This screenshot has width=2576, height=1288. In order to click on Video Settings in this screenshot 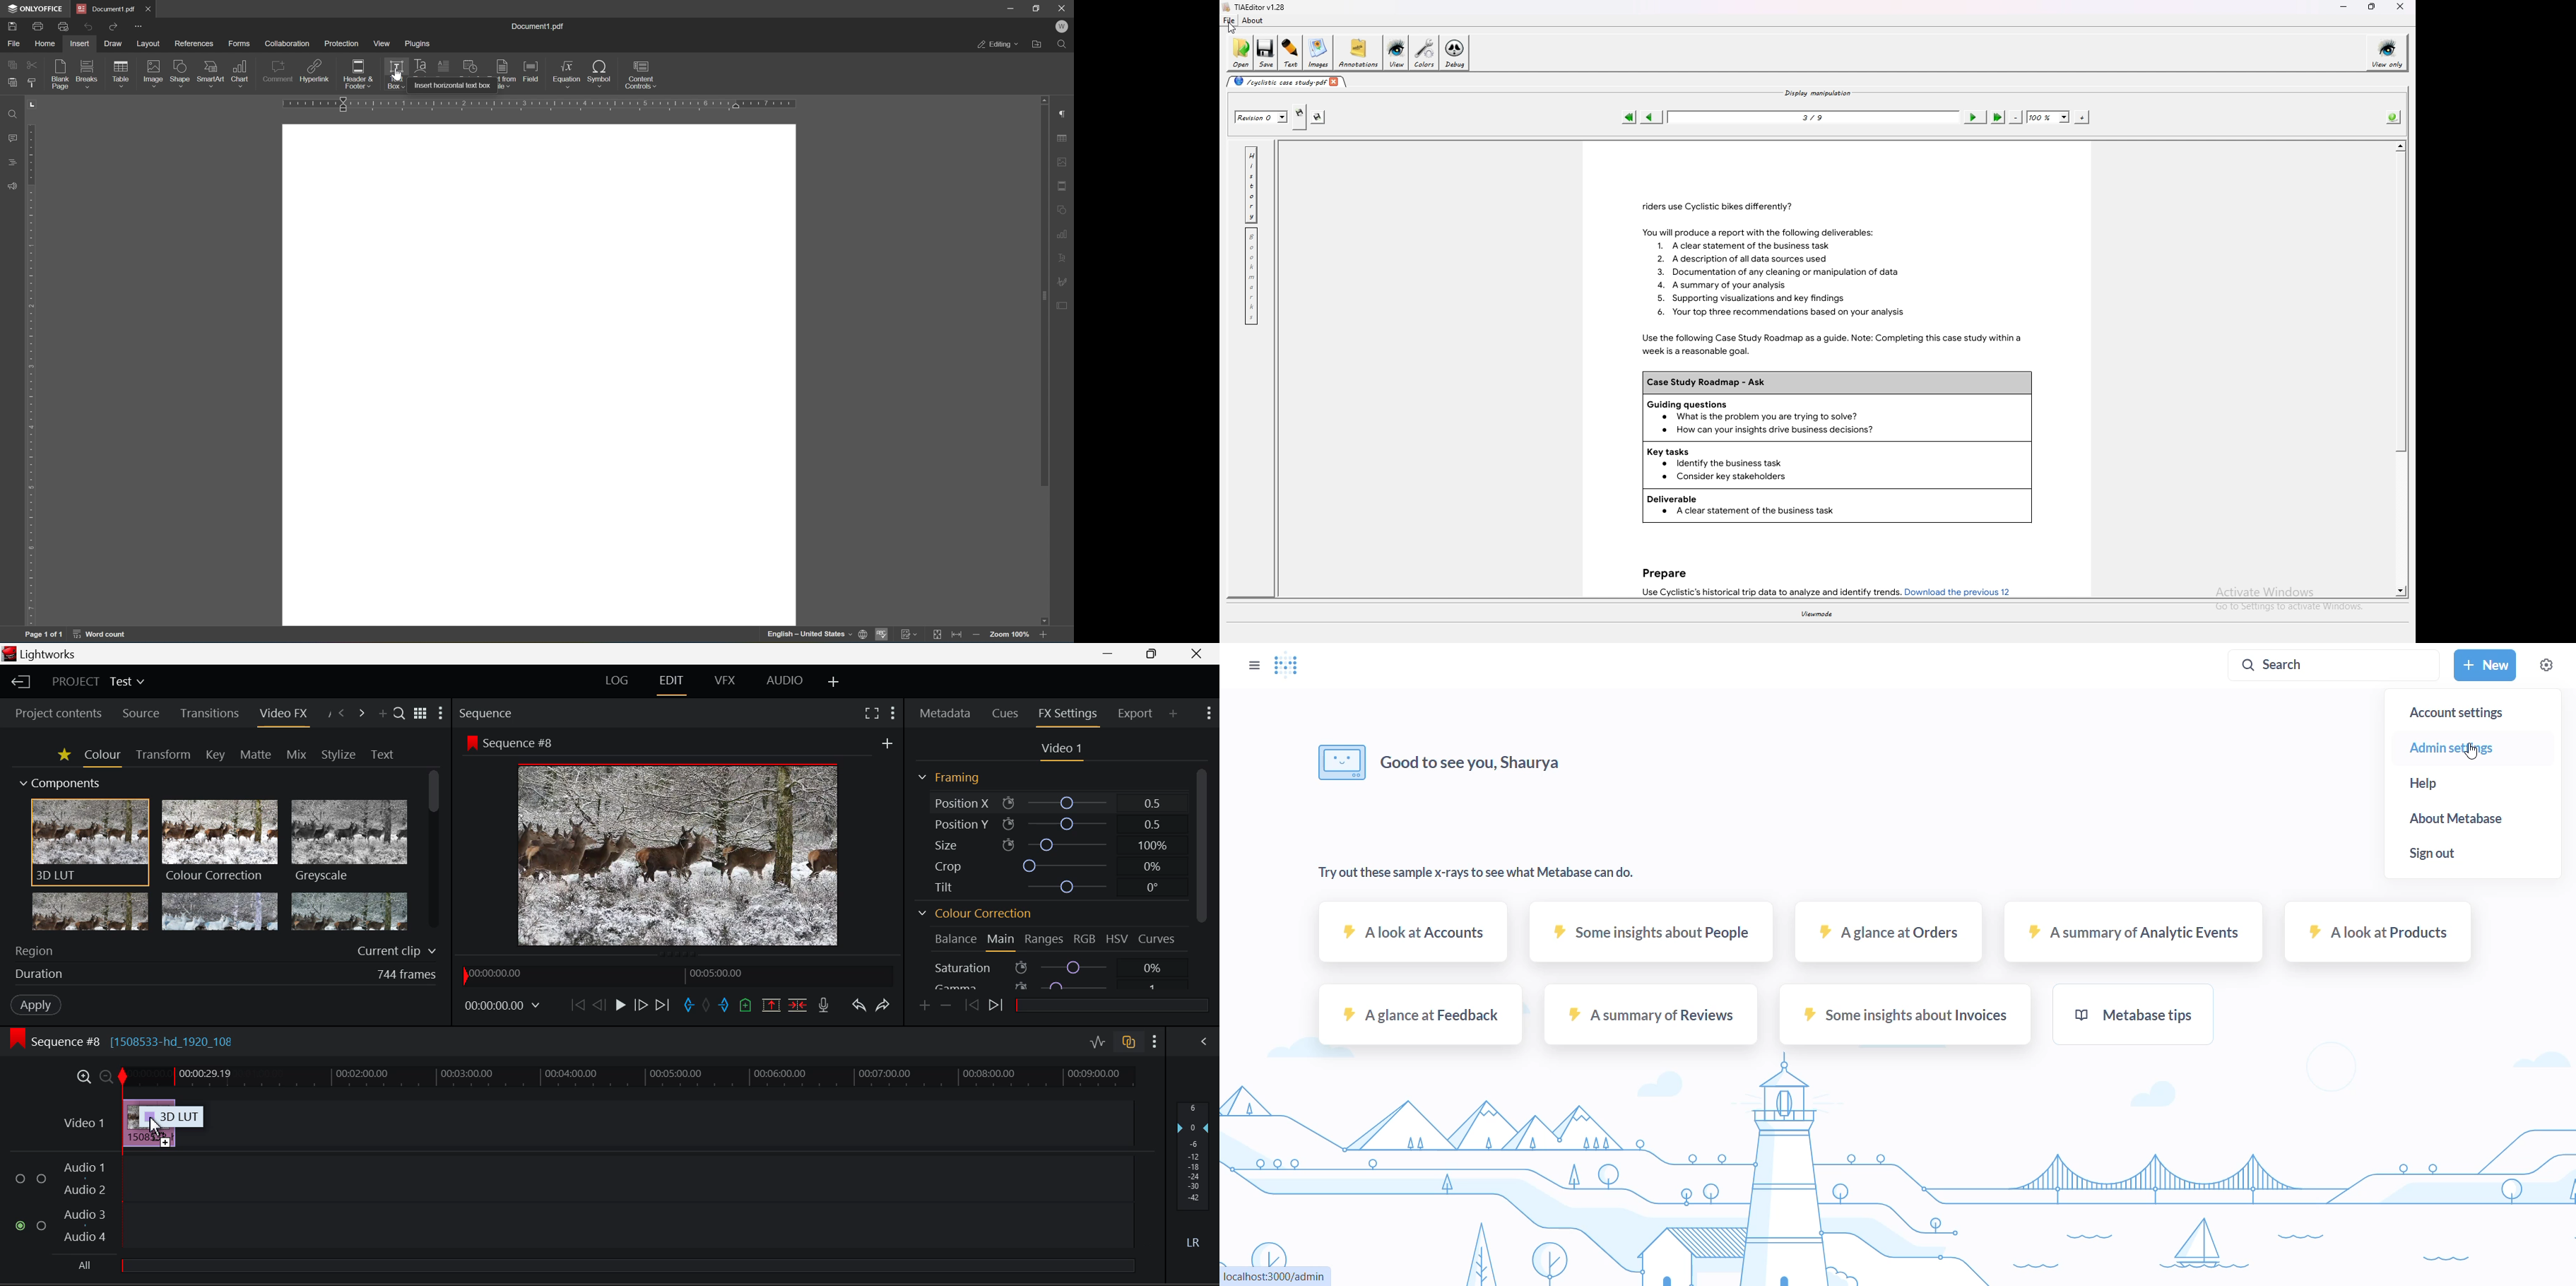, I will do `click(1065, 752)`.